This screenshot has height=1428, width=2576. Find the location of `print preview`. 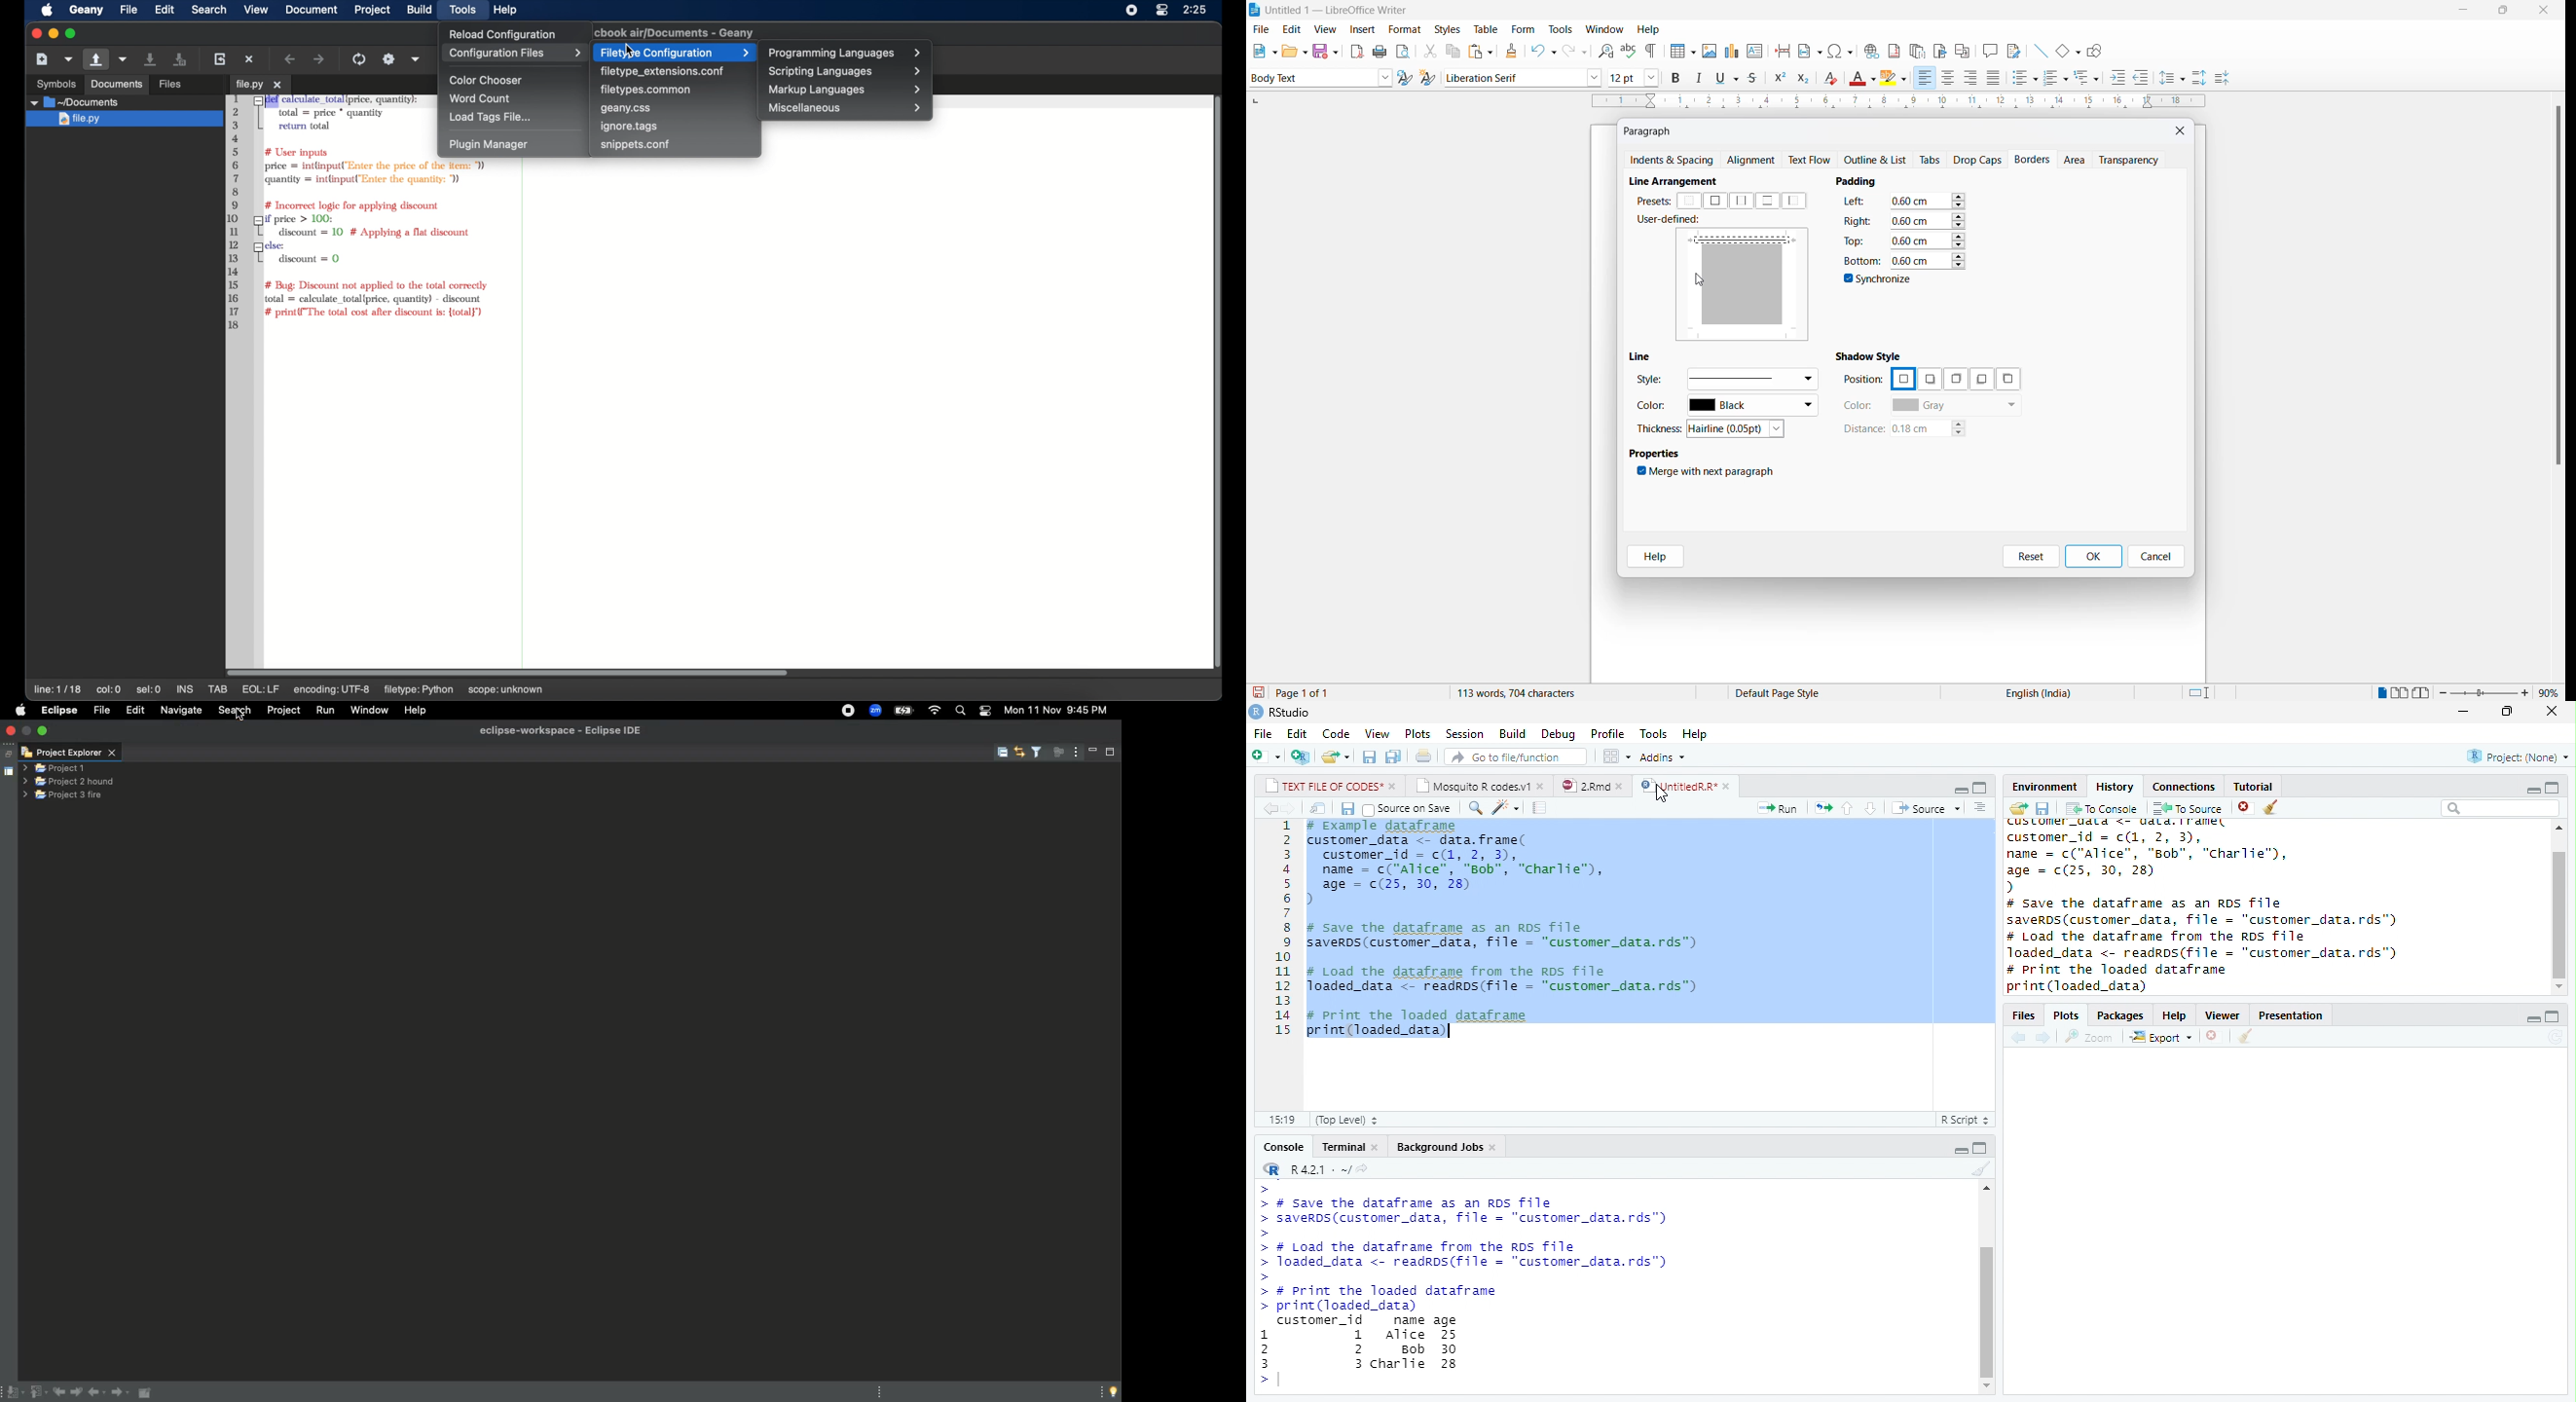

print preview is located at coordinates (1404, 51).